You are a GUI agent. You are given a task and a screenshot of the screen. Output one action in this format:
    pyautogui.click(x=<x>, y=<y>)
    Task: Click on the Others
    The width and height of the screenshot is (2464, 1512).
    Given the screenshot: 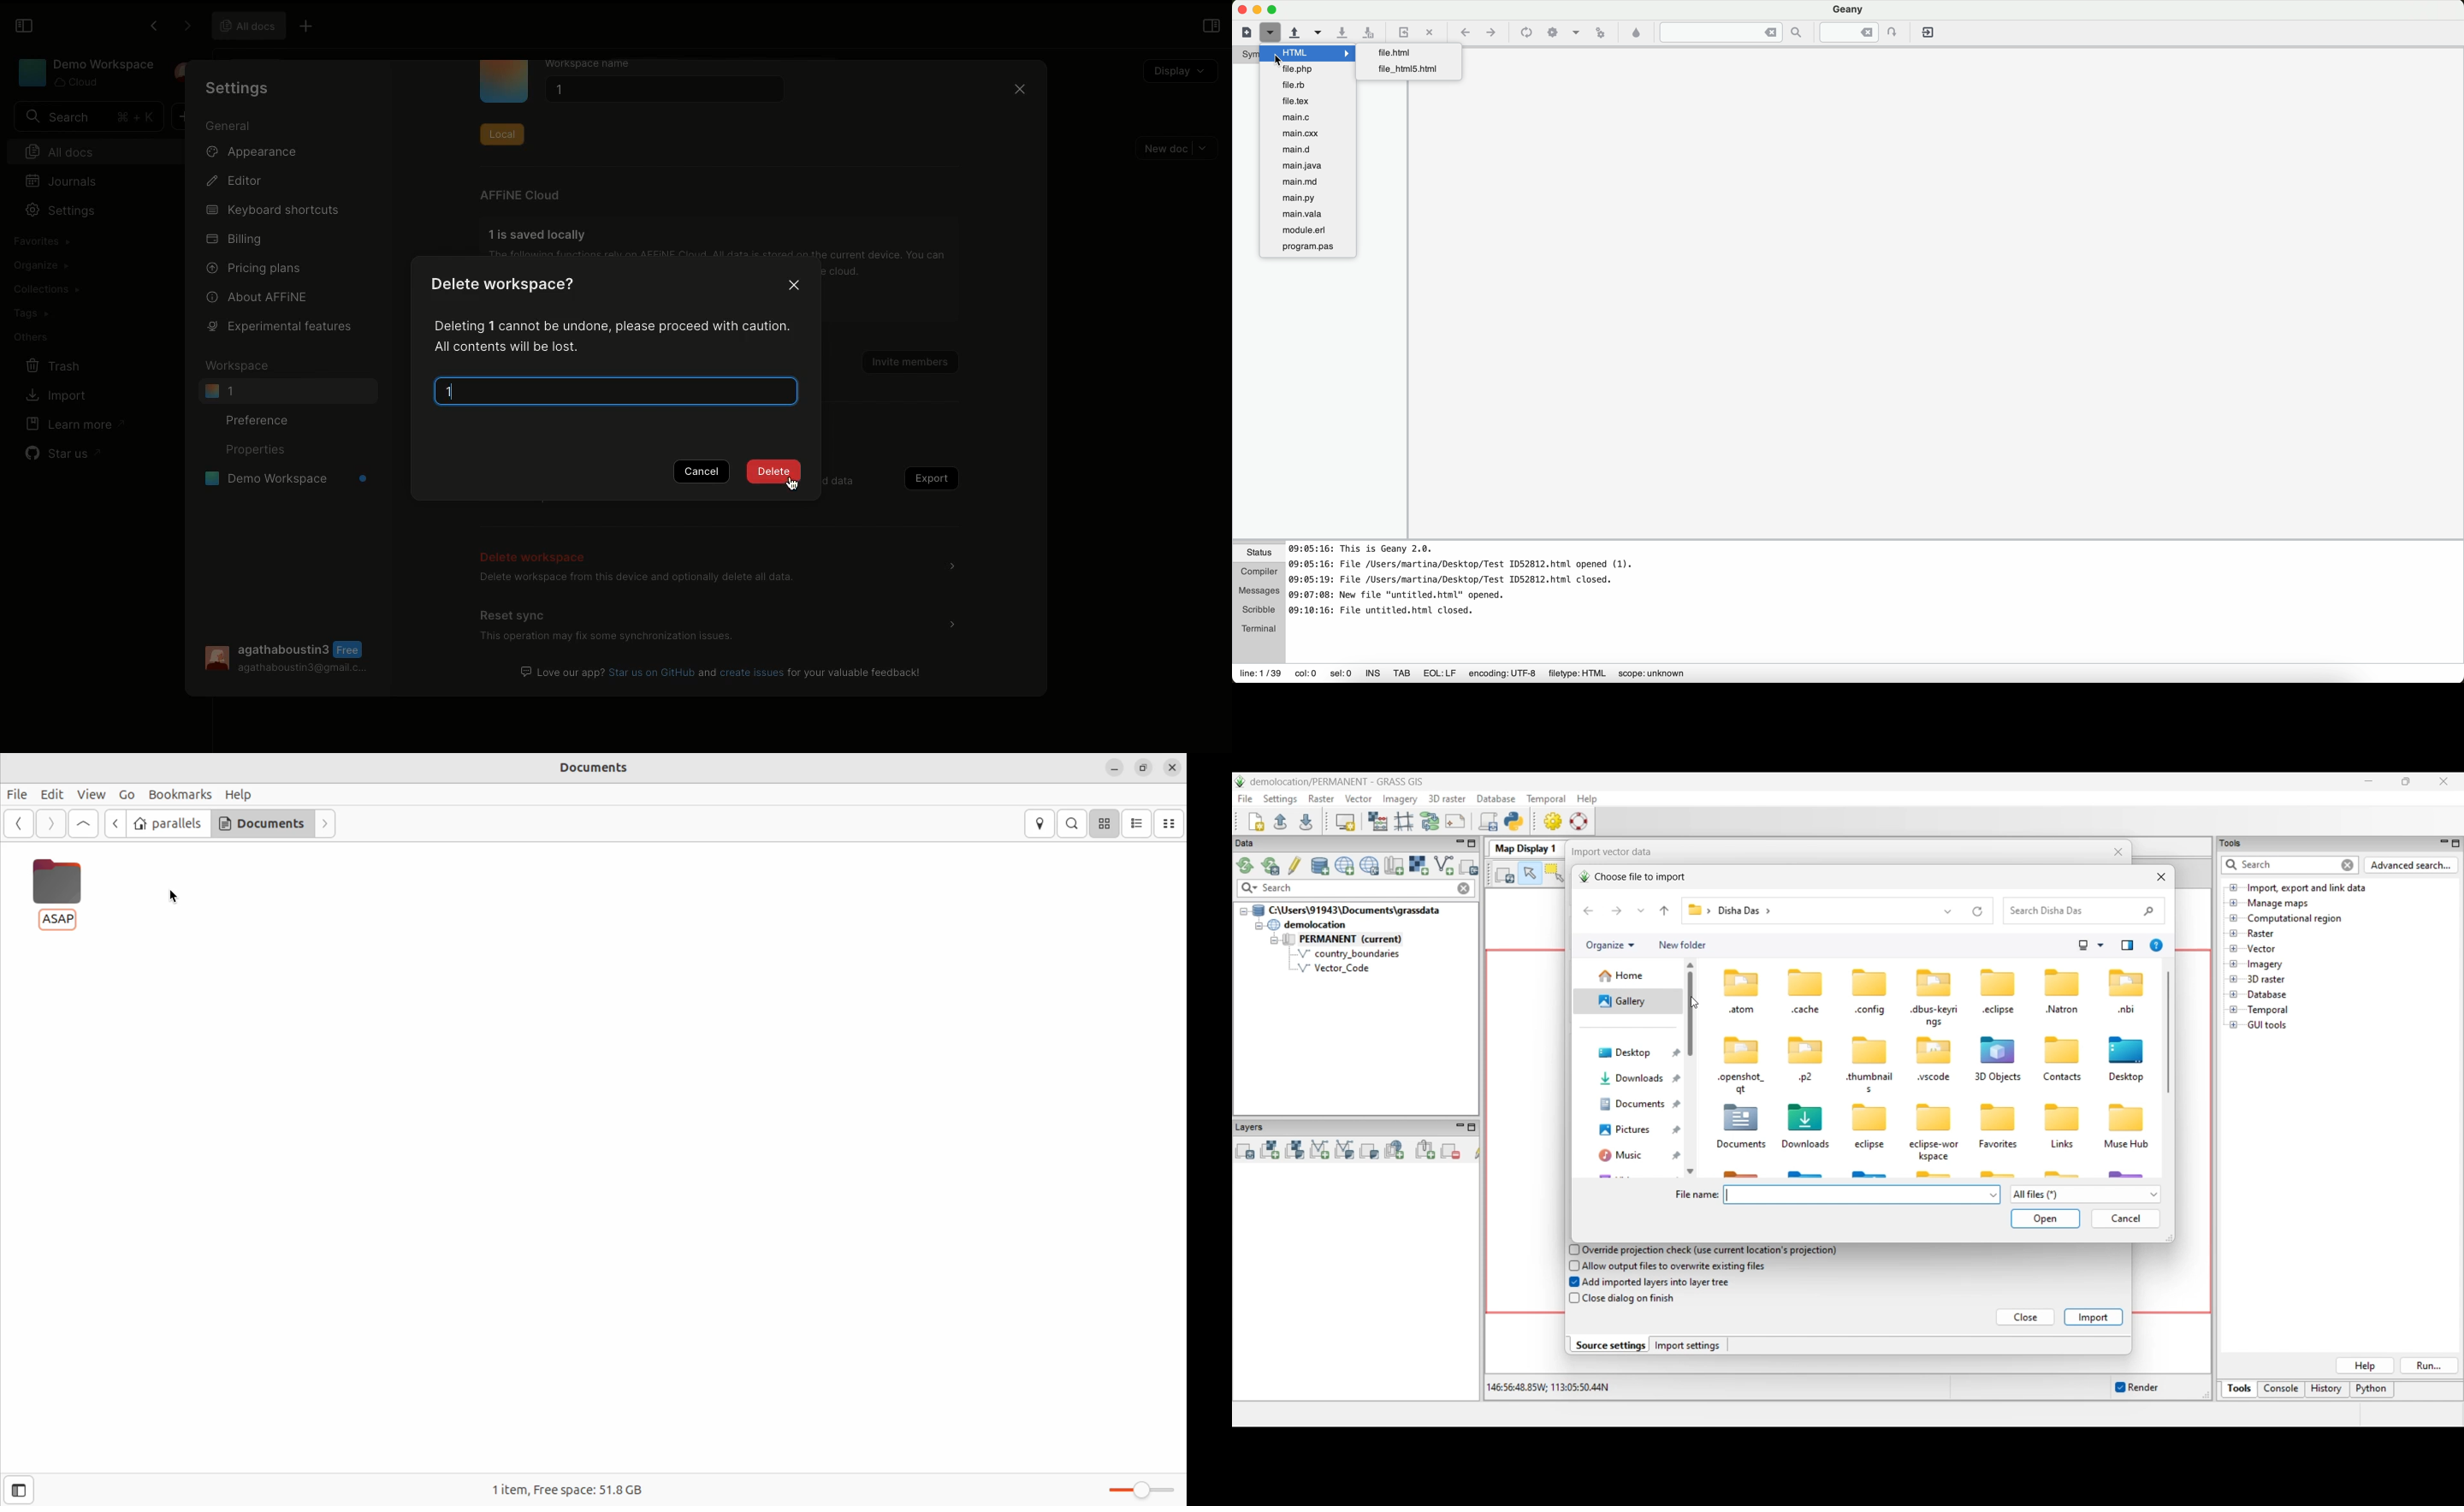 What is the action you would take?
    pyautogui.click(x=30, y=335)
    